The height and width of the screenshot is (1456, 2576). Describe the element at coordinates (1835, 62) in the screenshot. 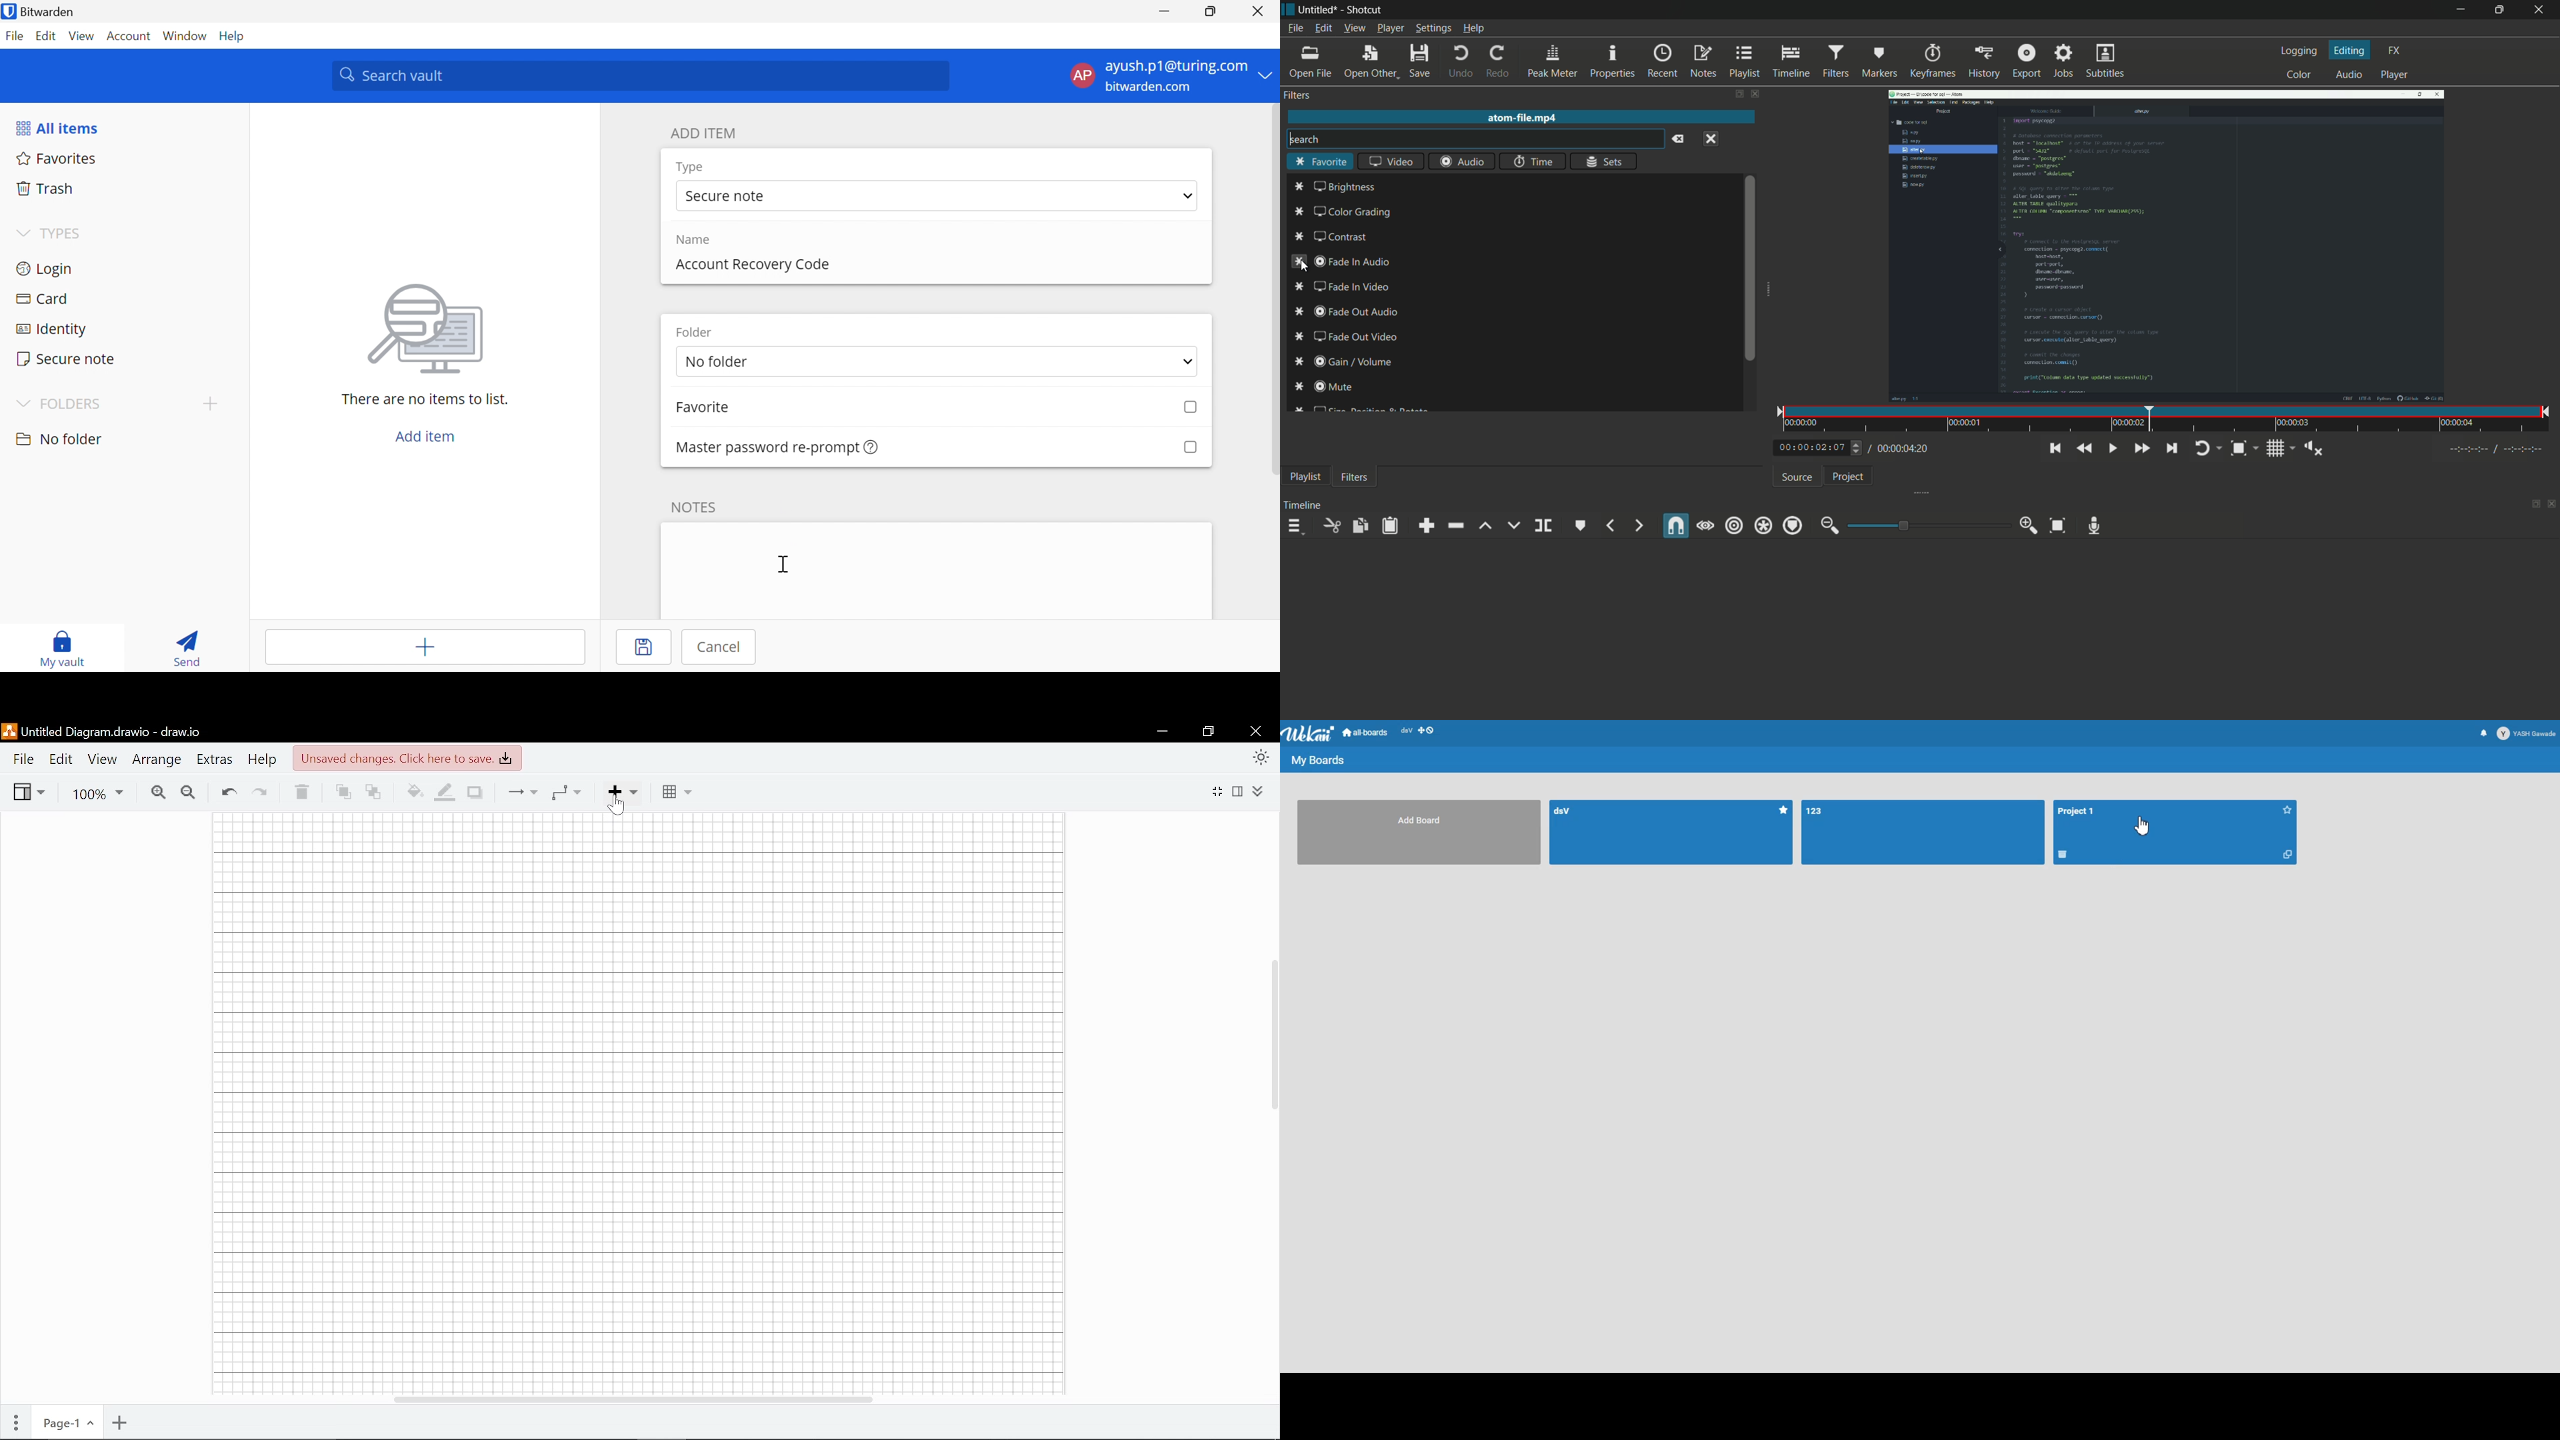

I see `filters` at that location.